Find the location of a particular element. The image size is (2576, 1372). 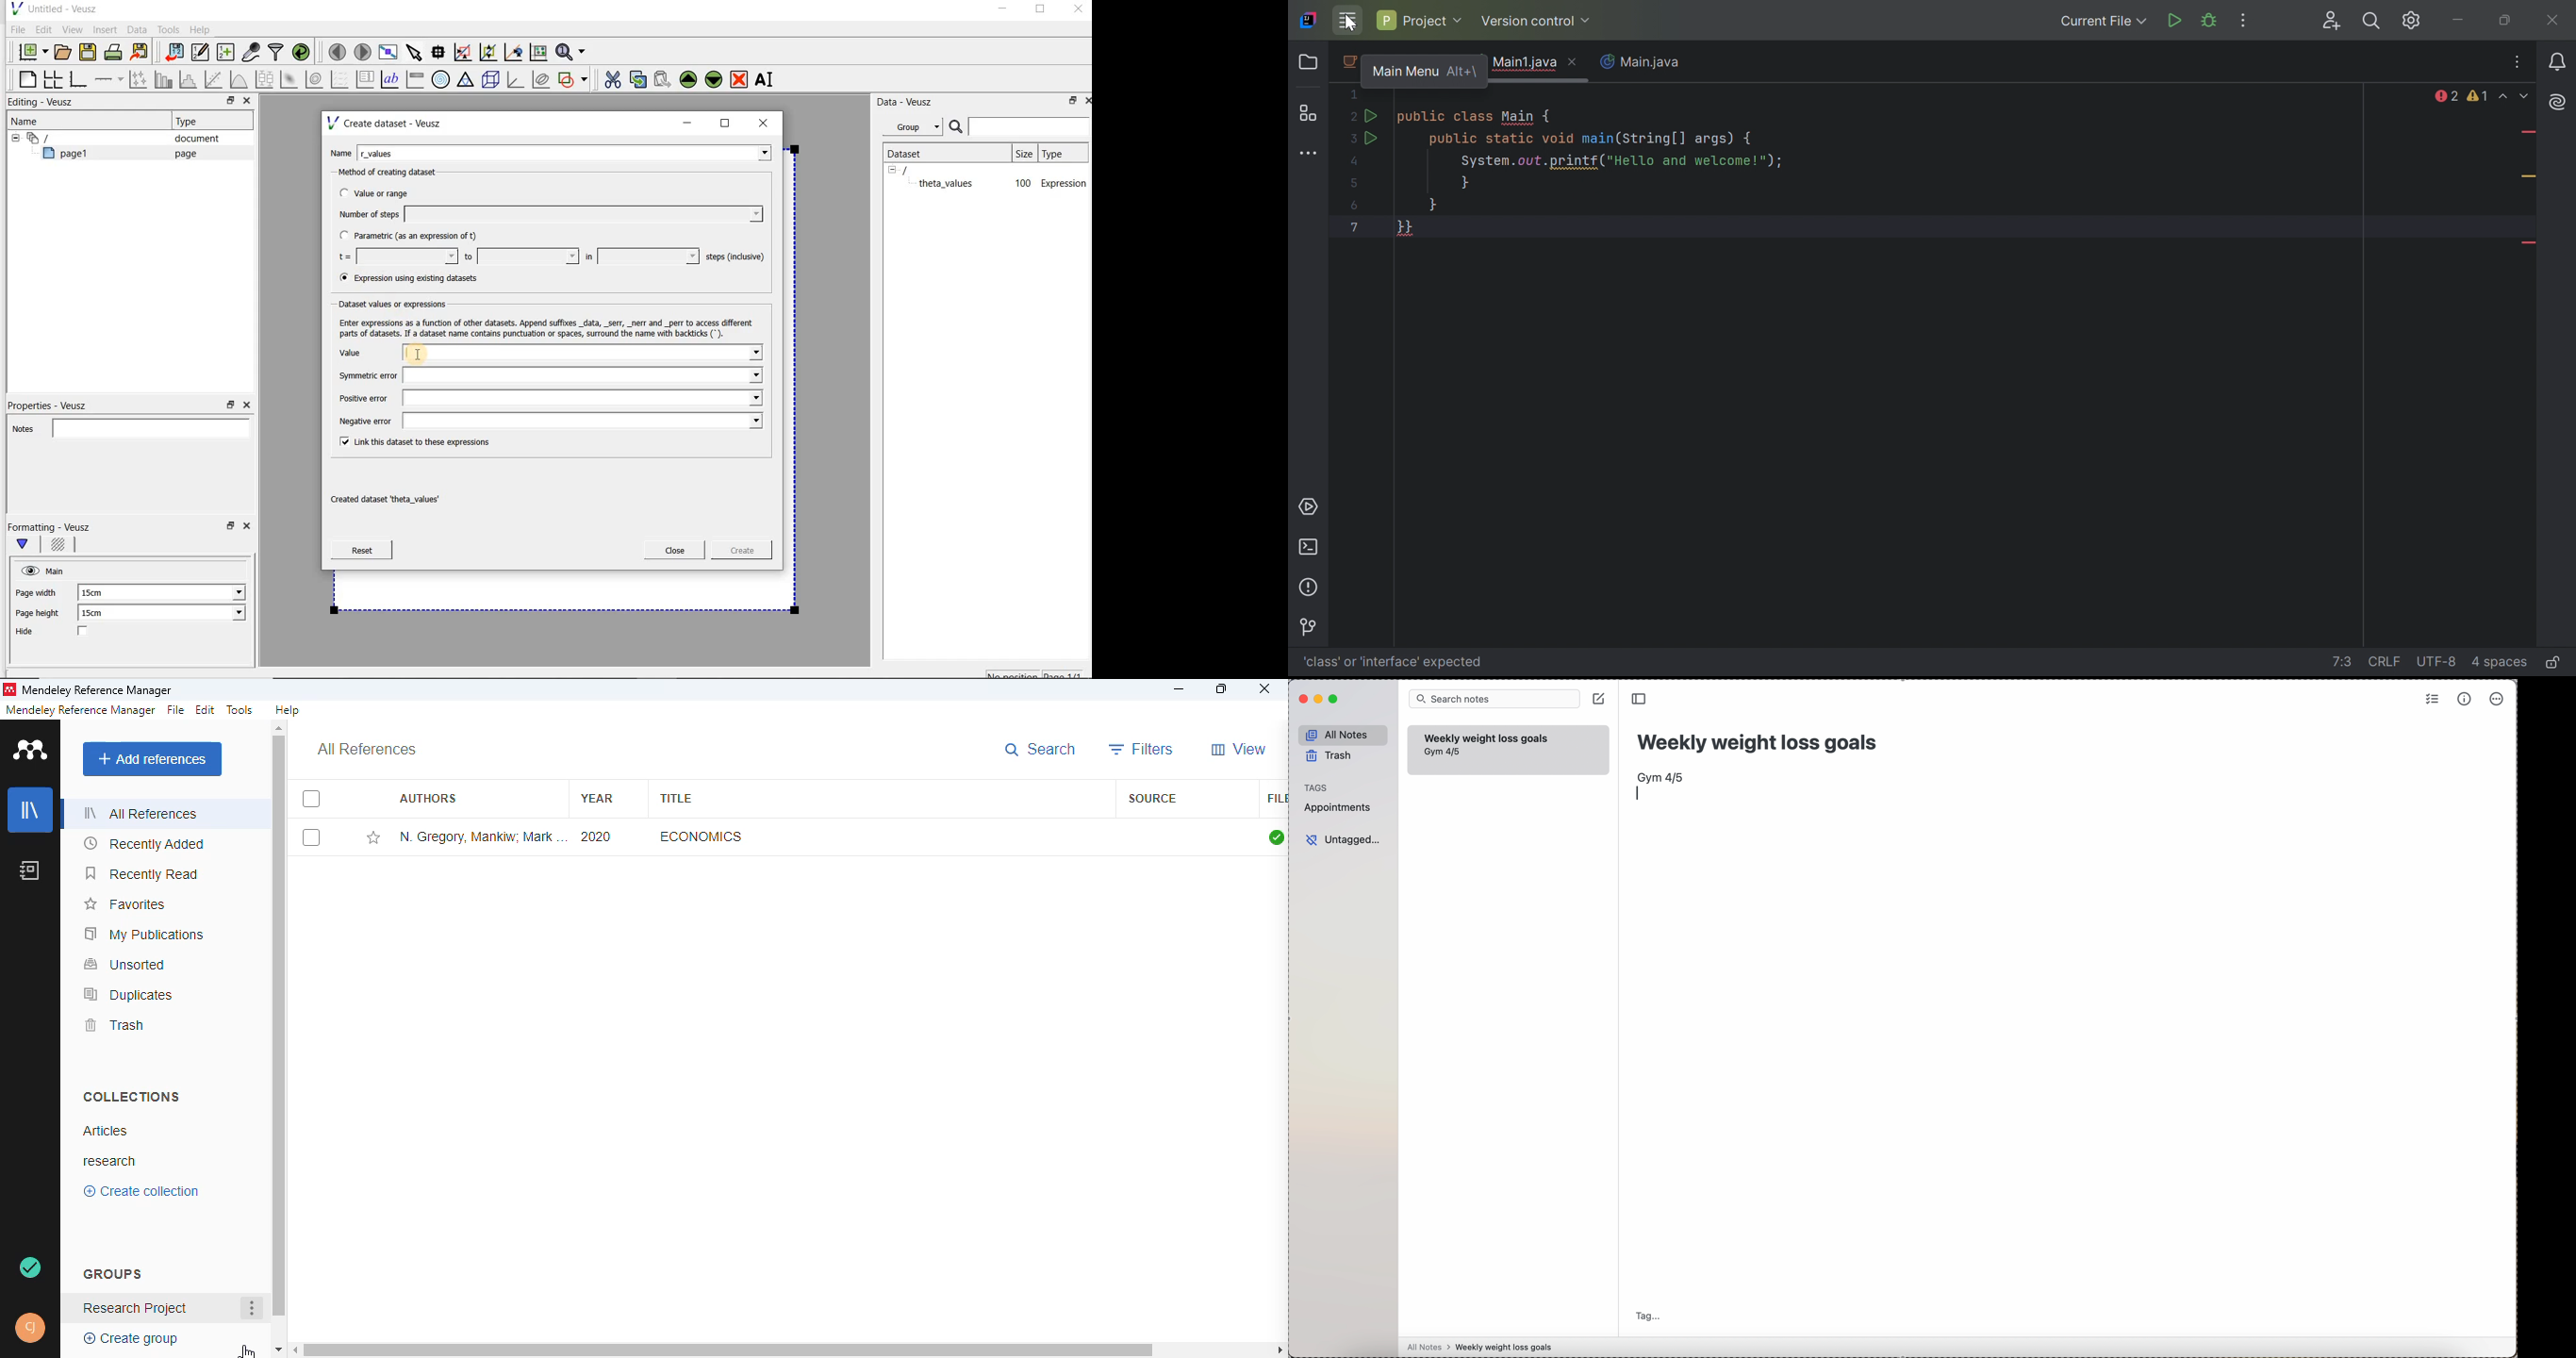

authors is located at coordinates (428, 798).